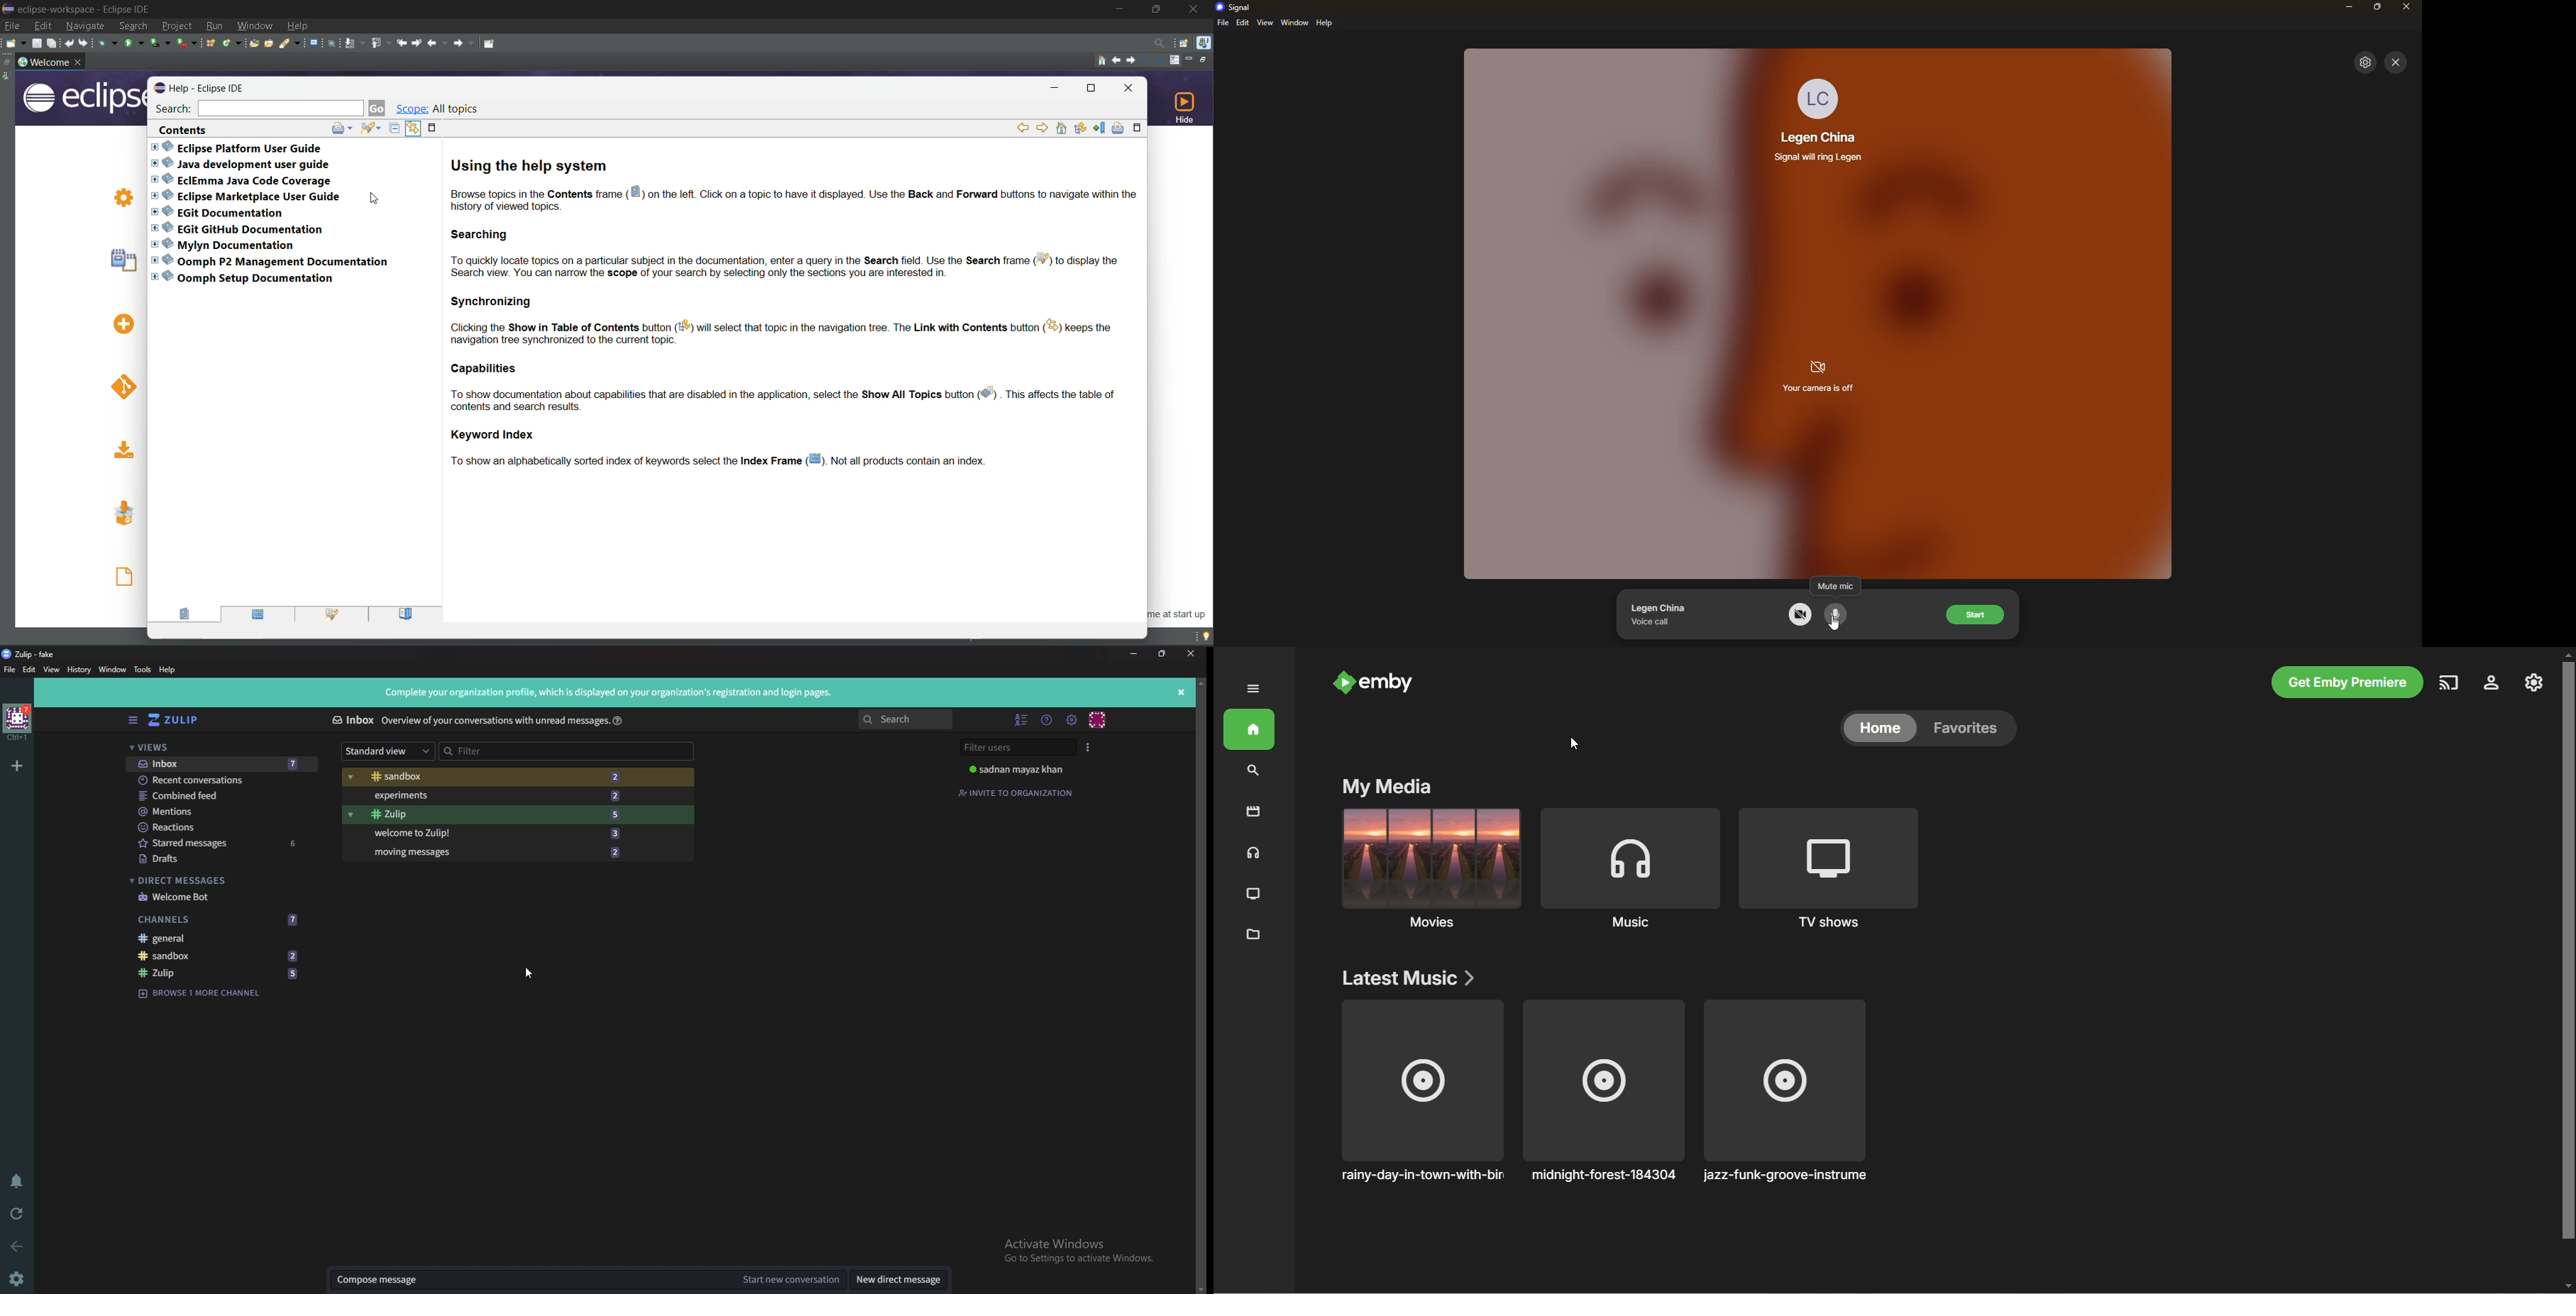  Describe the element at coordinates (505, 778) in the screenshot. I see `Sandbox` at that location.